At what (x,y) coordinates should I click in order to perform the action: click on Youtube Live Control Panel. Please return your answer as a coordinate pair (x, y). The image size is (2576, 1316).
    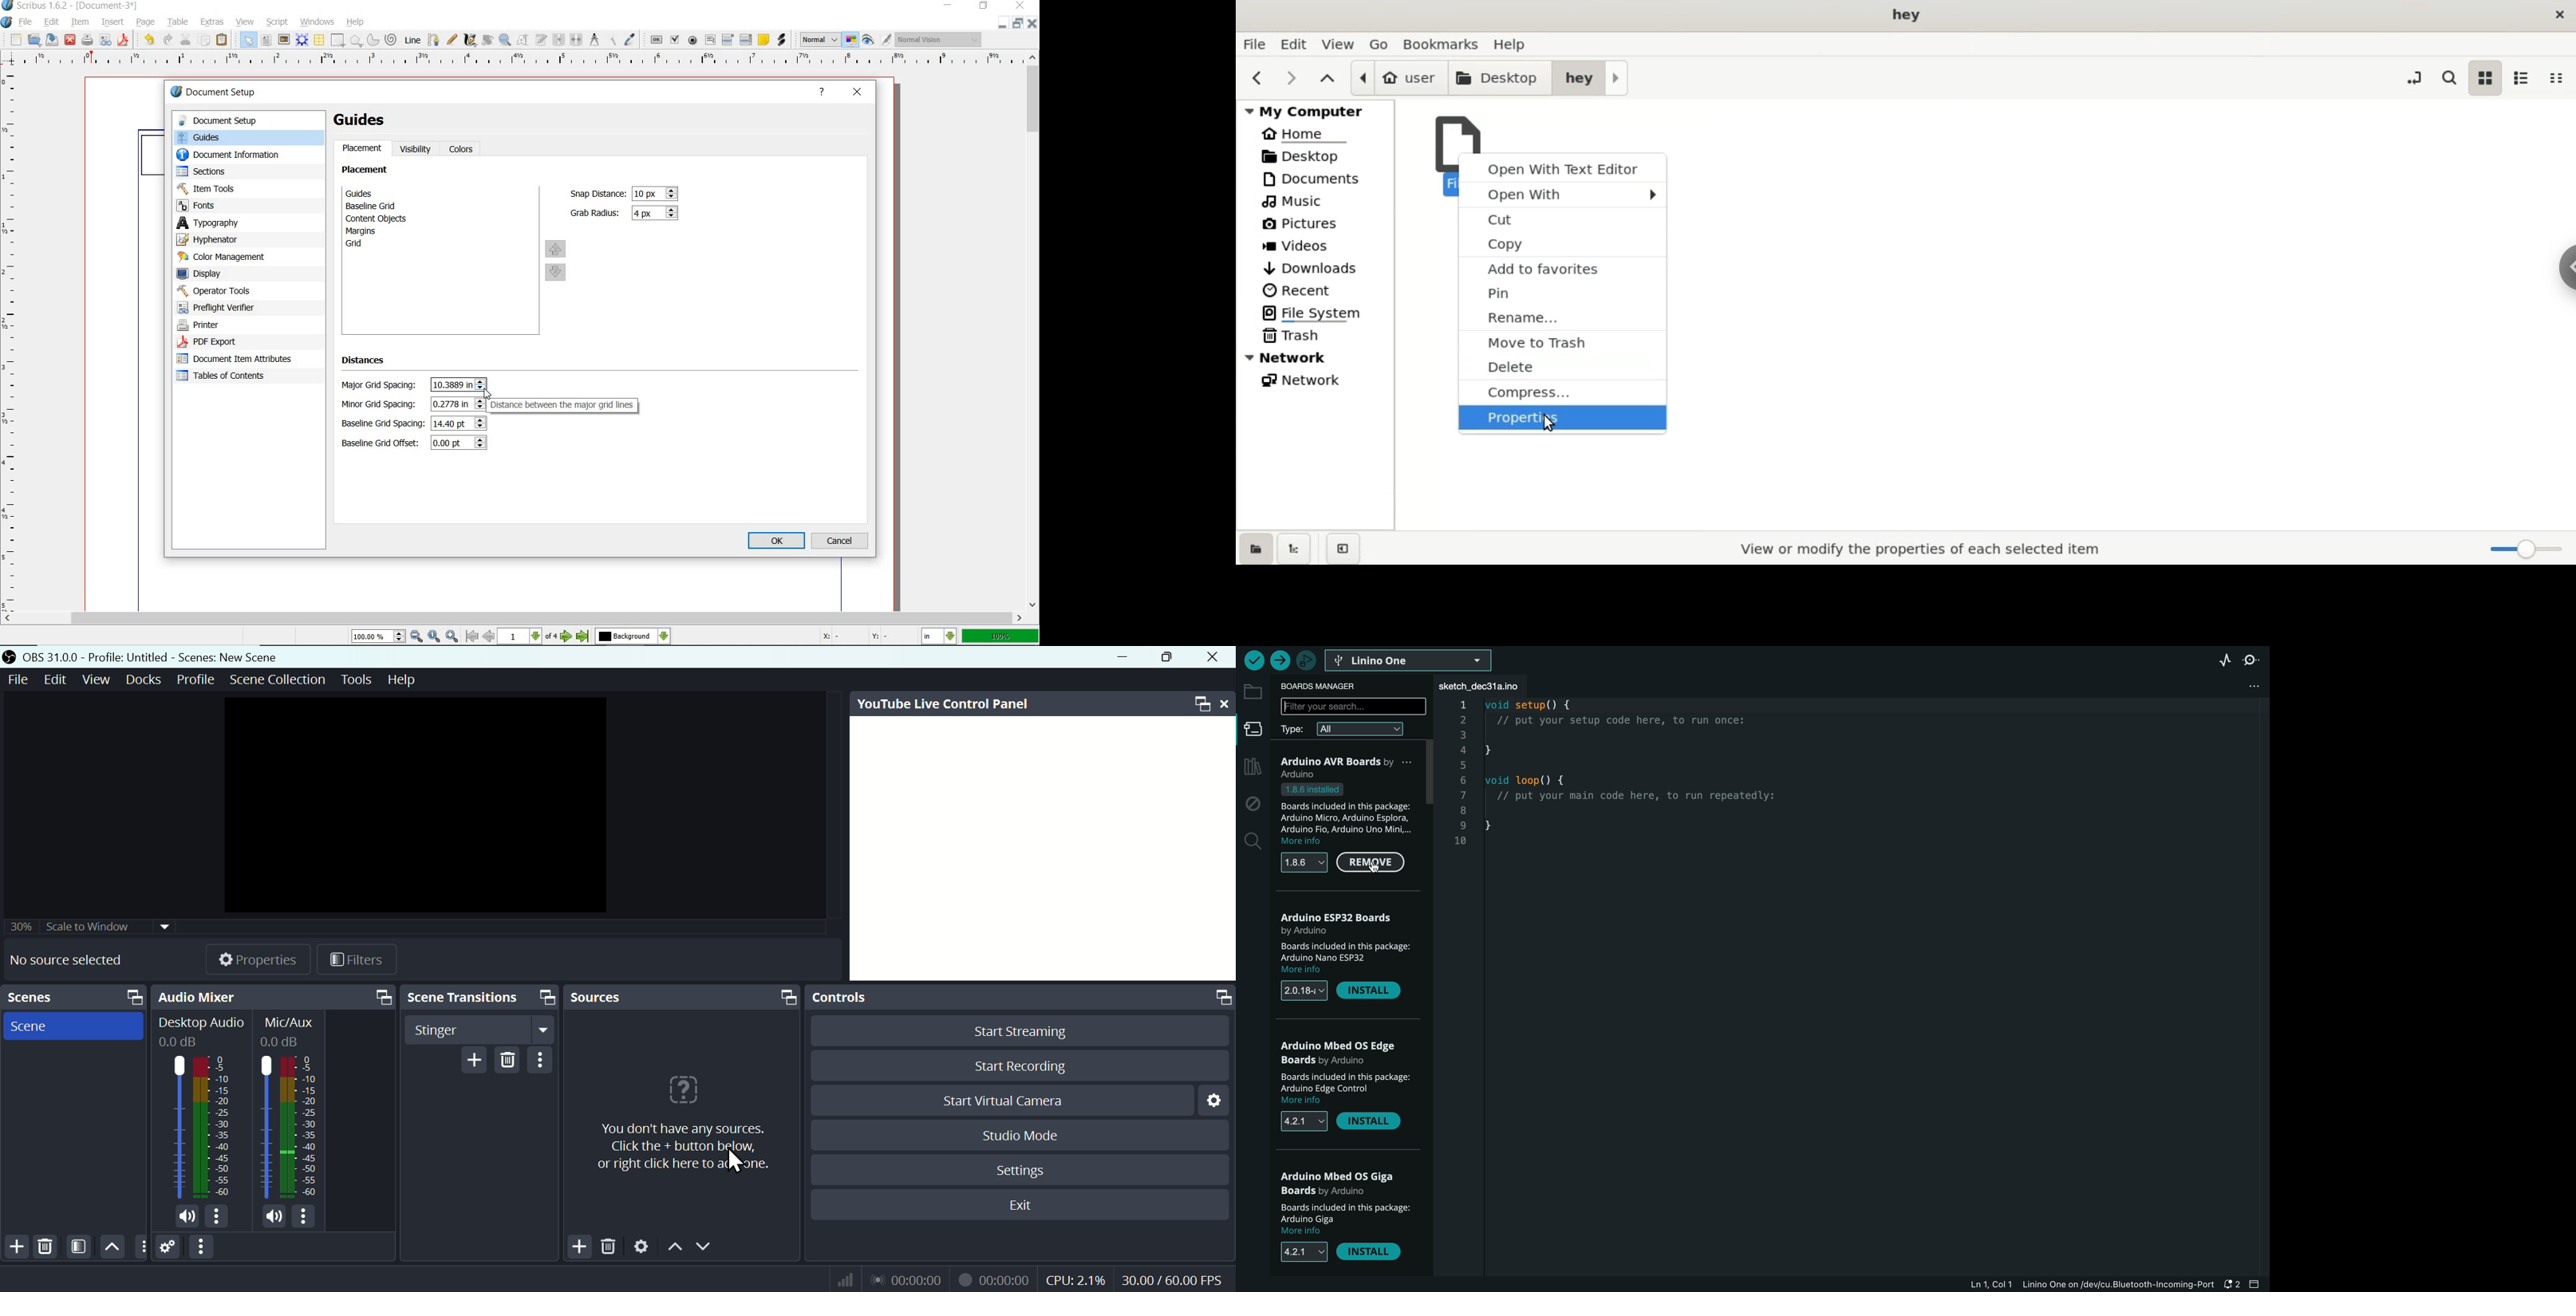
    Looking at the image, I should click on (940, 703).